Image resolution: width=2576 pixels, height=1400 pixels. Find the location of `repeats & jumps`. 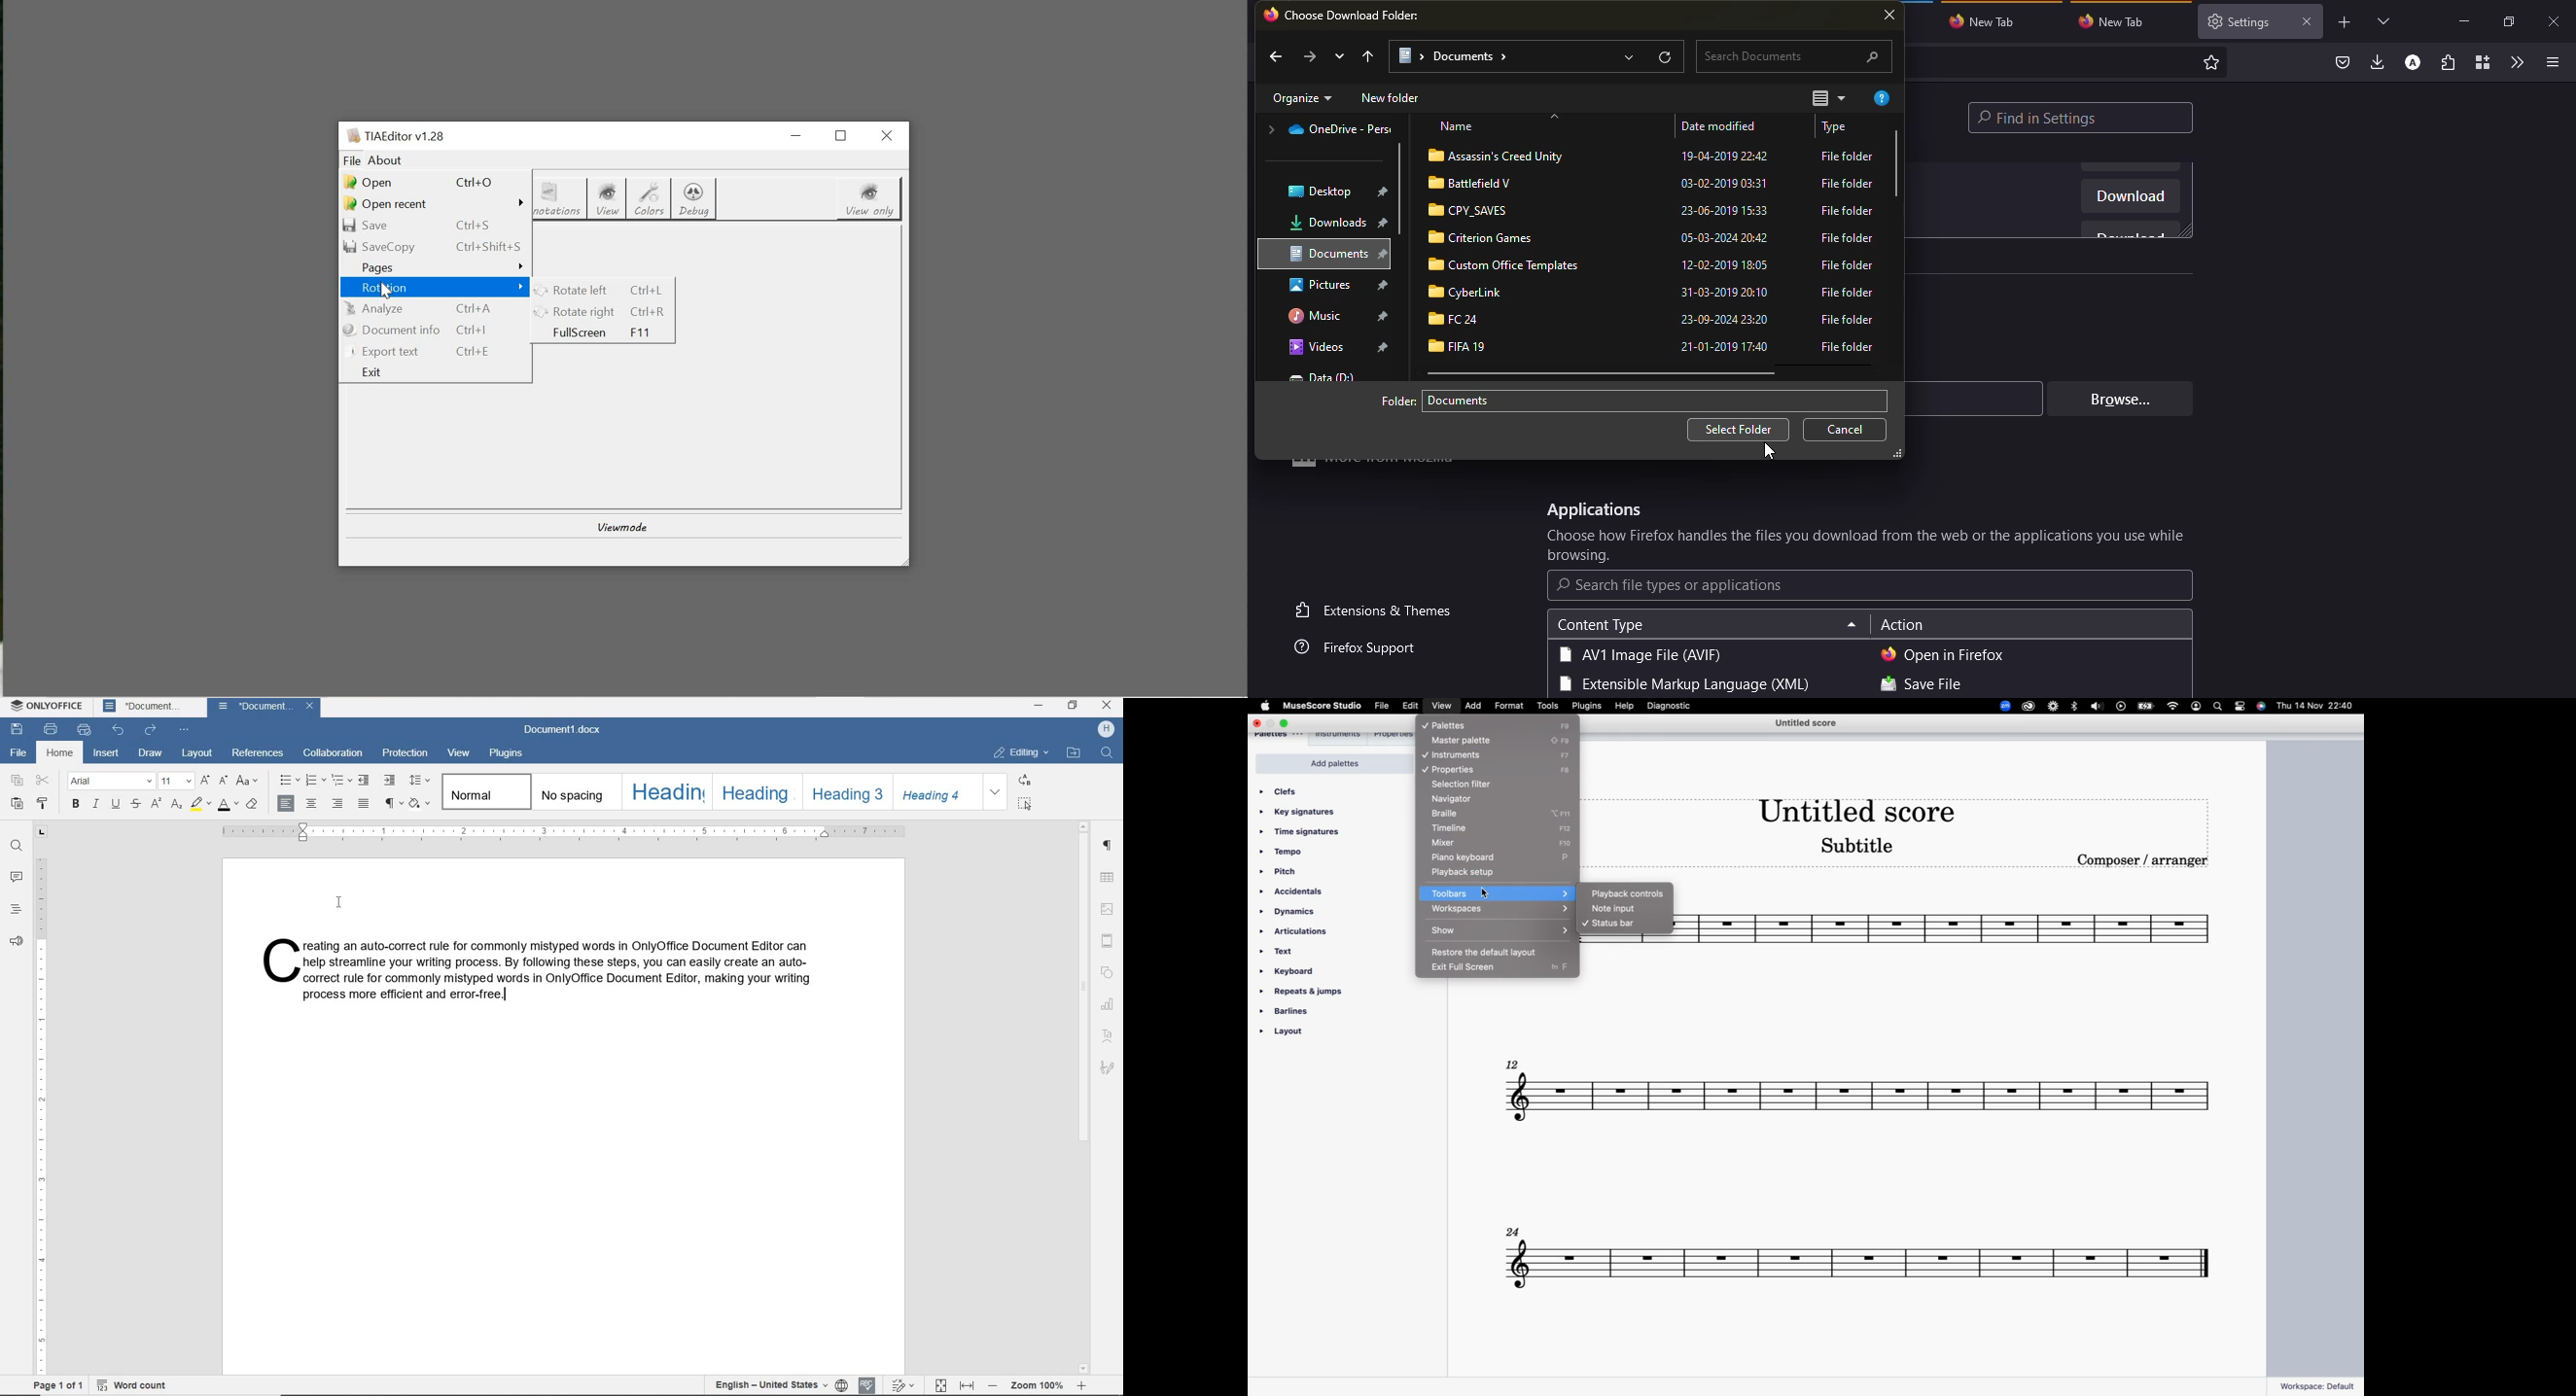

repeats & jumps is located at coordinates (1304, 992).